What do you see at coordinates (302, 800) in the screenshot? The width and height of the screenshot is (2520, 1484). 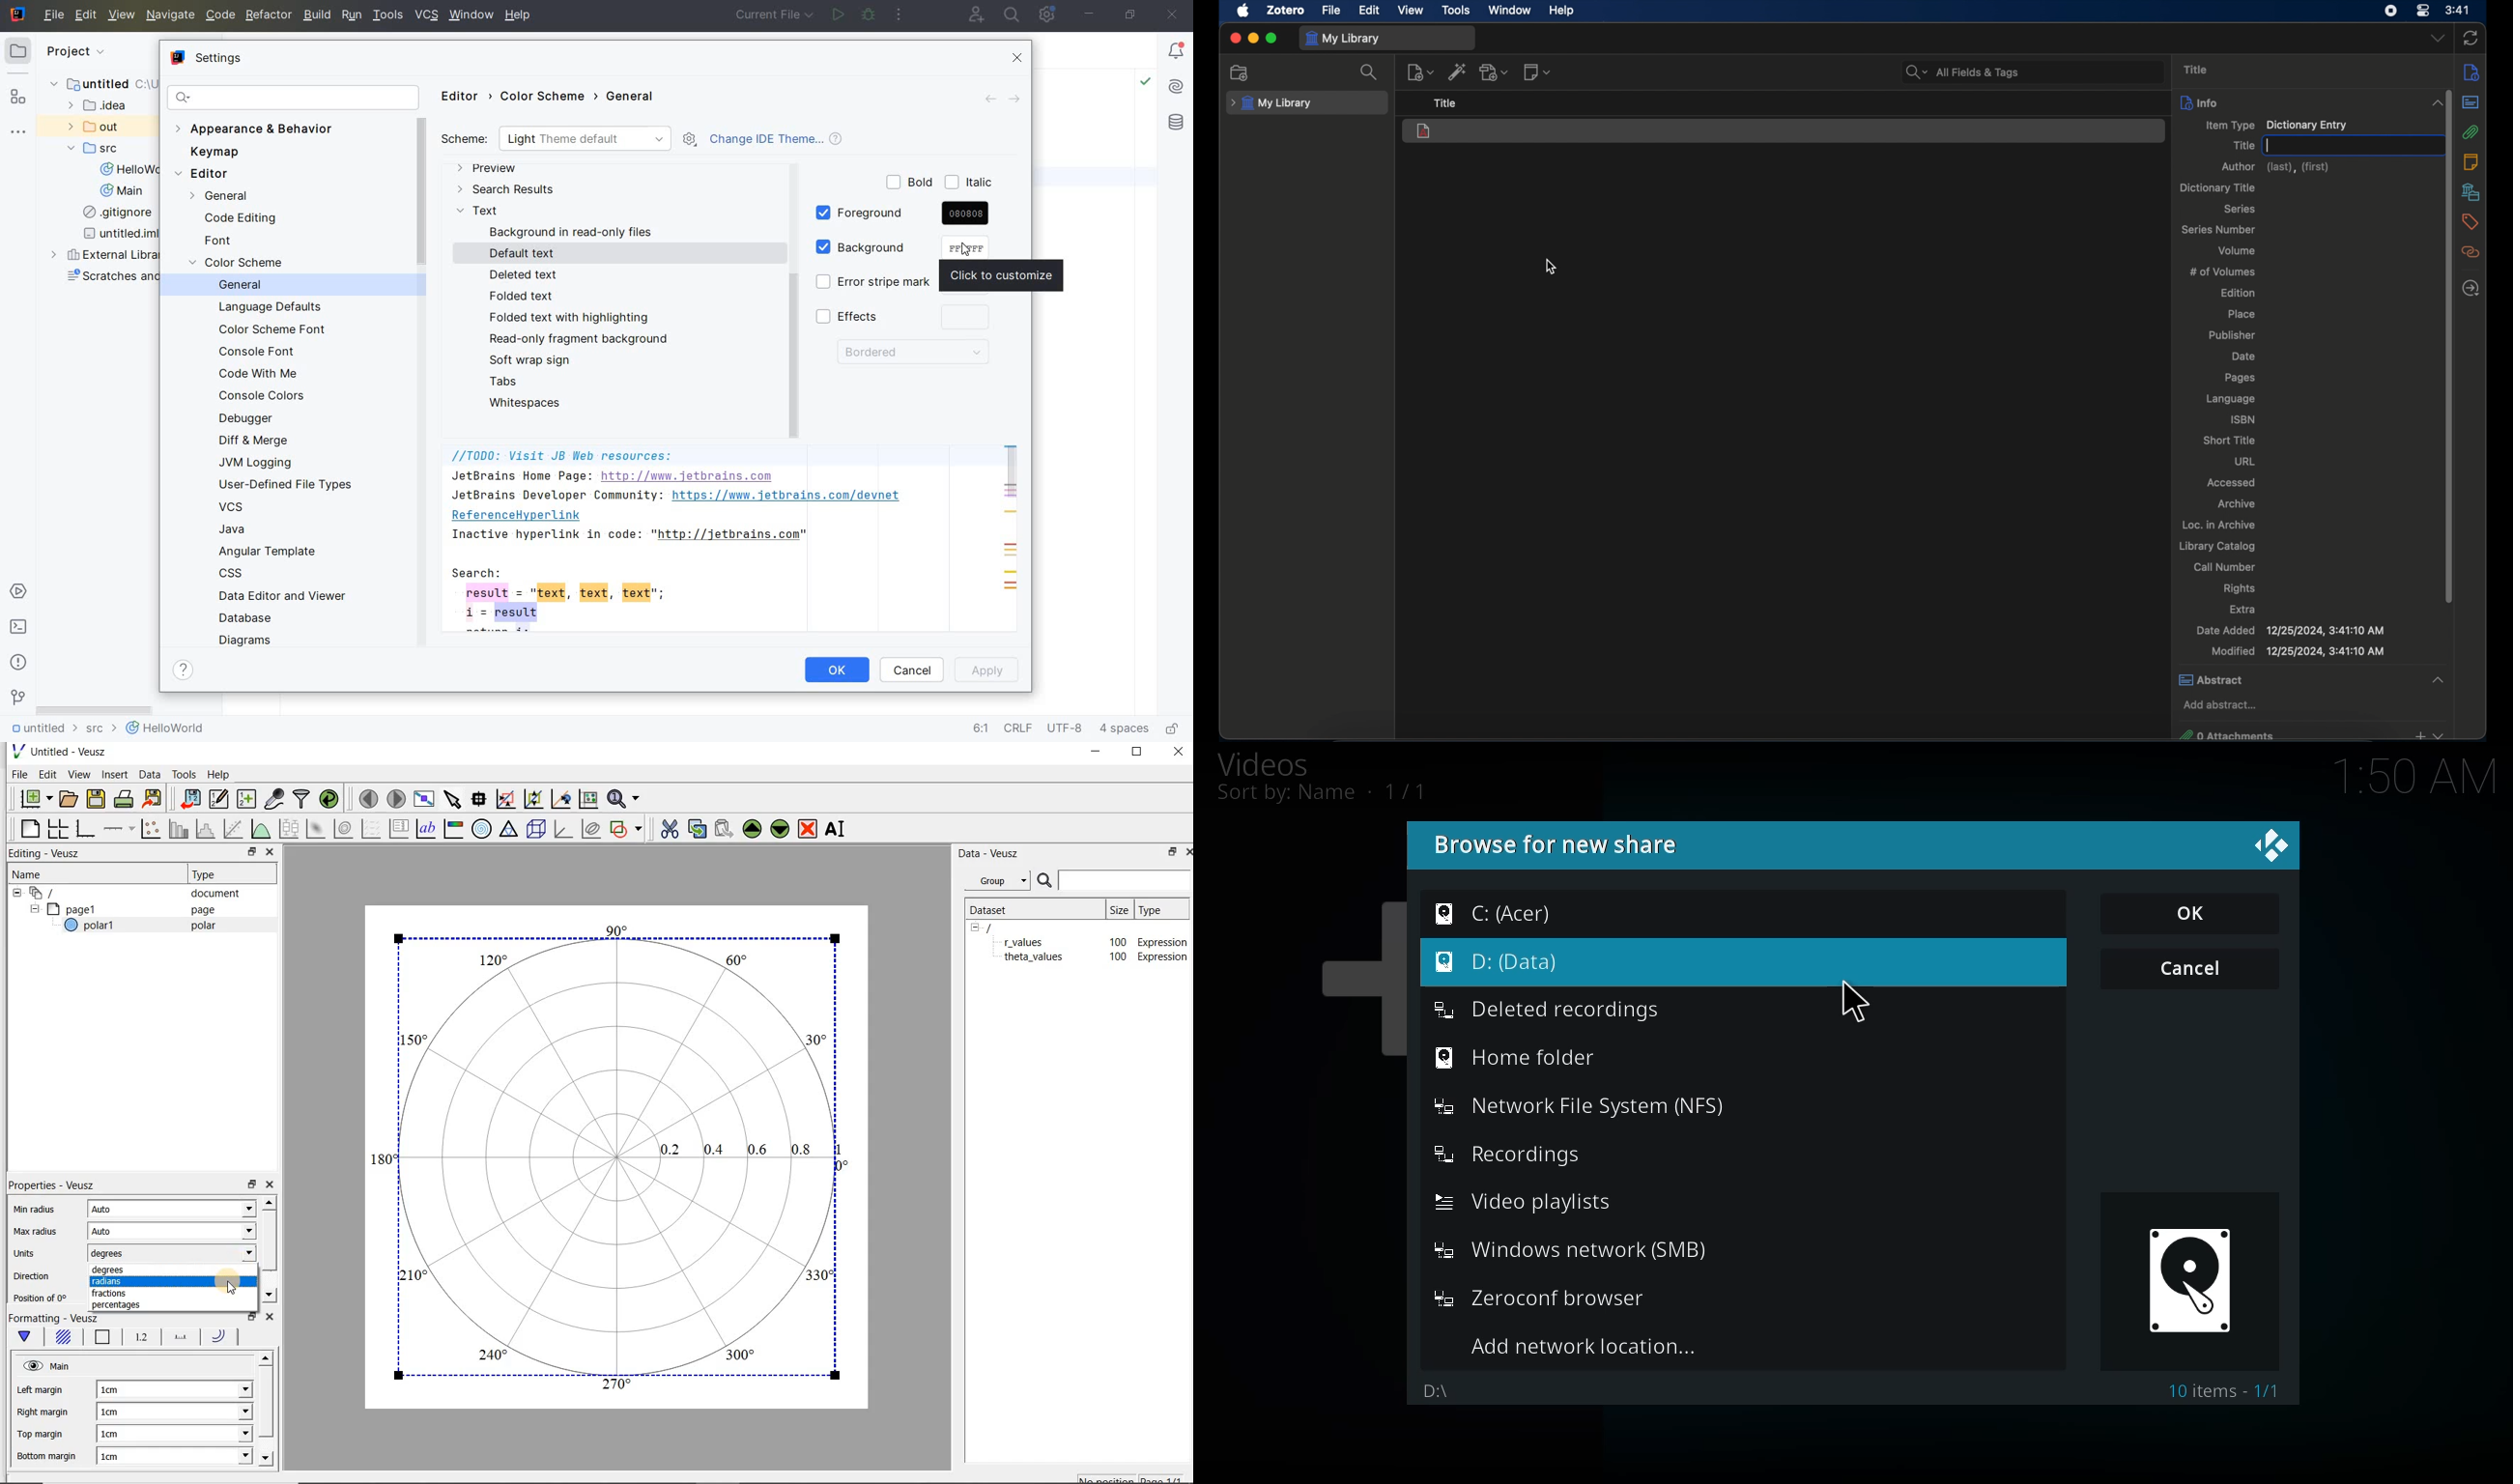 I see `filter data` at bounding box center [302, 800].